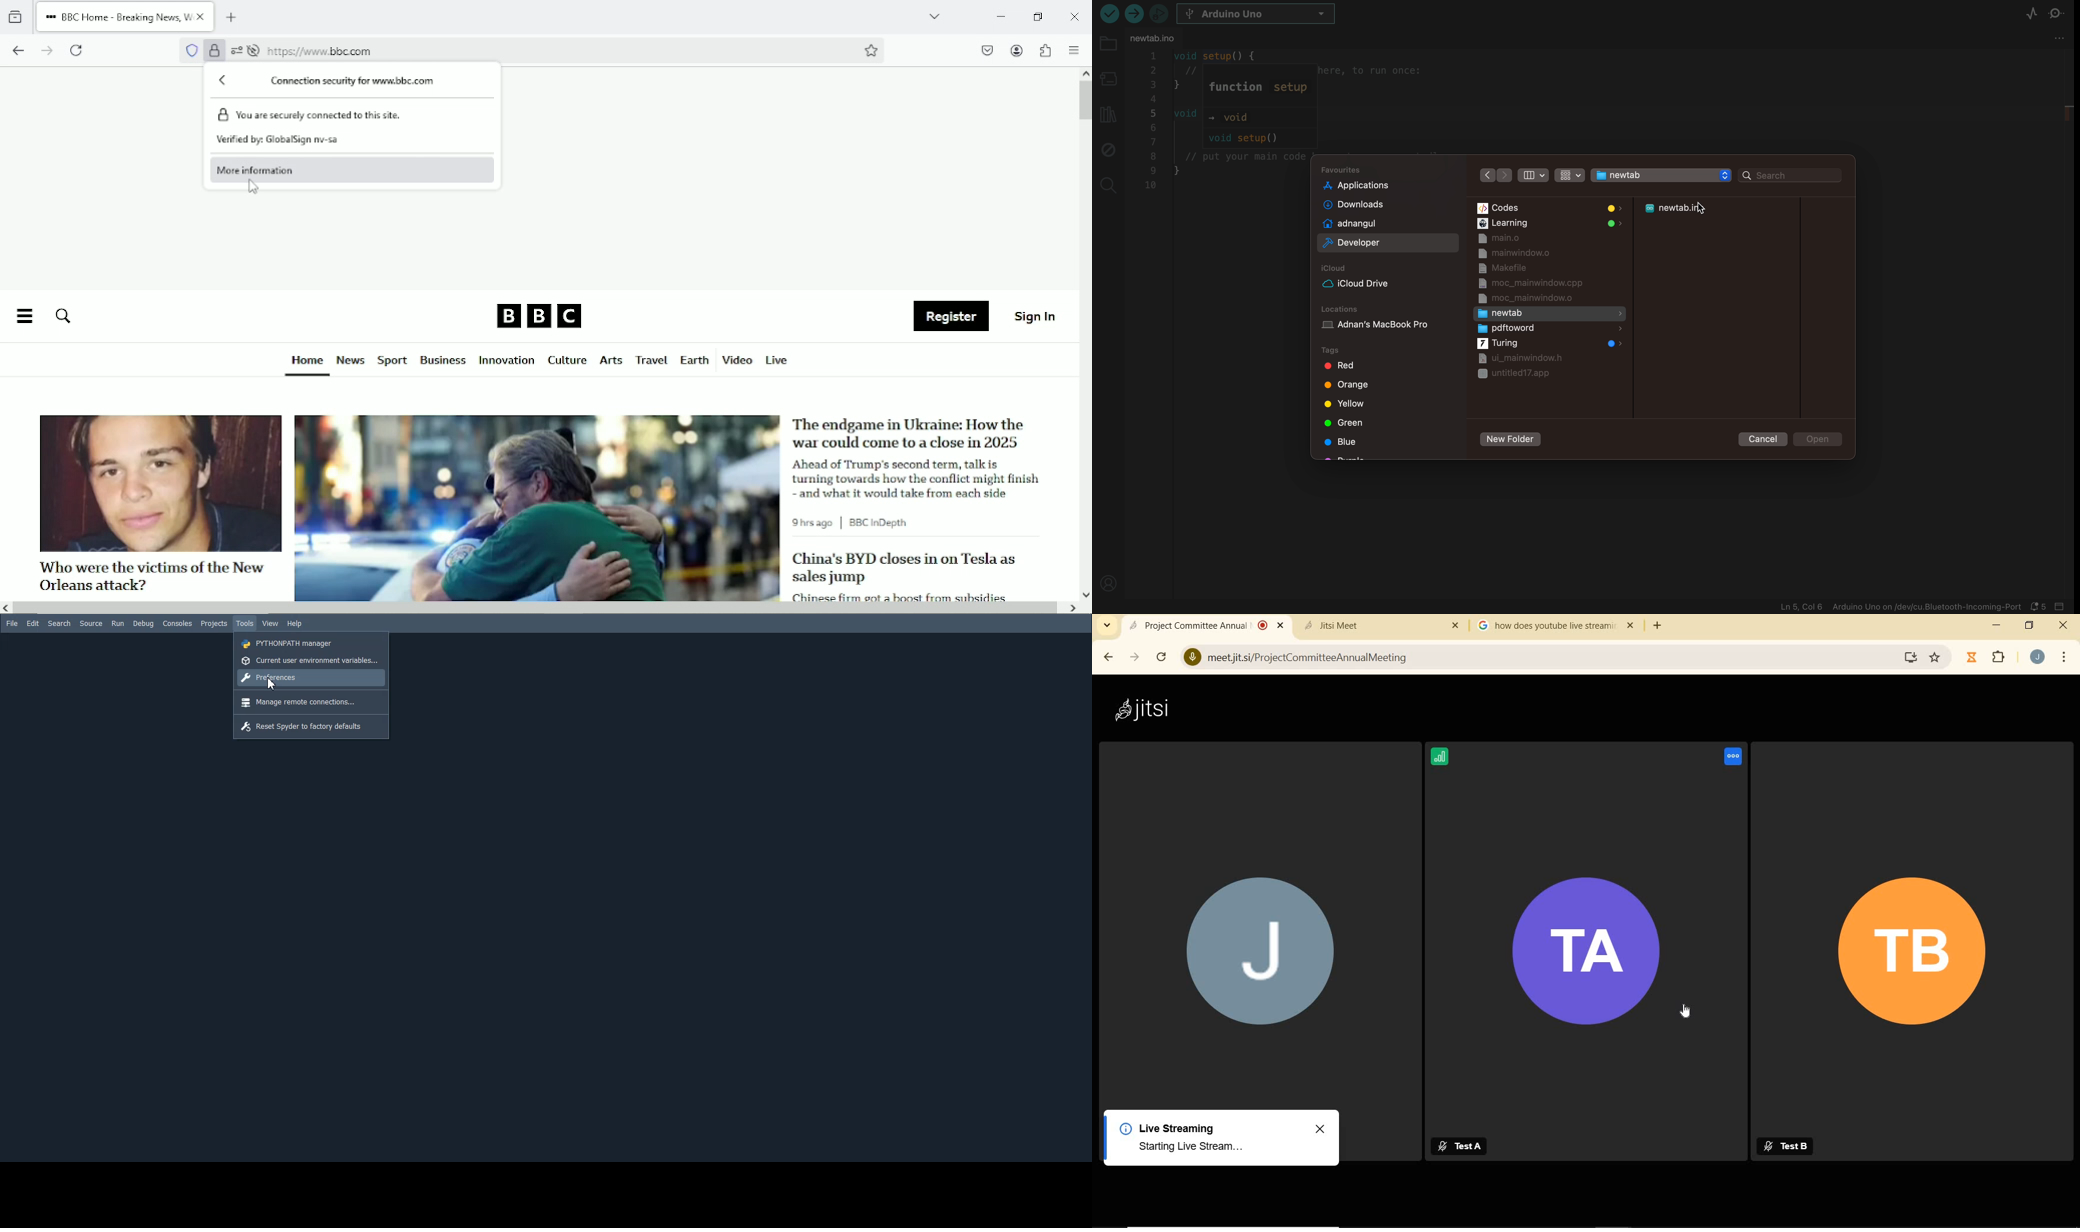 Image resolution: width=2100 pixels, height=1232 pixels. I want to click on scroll down, so click(1085, 594).